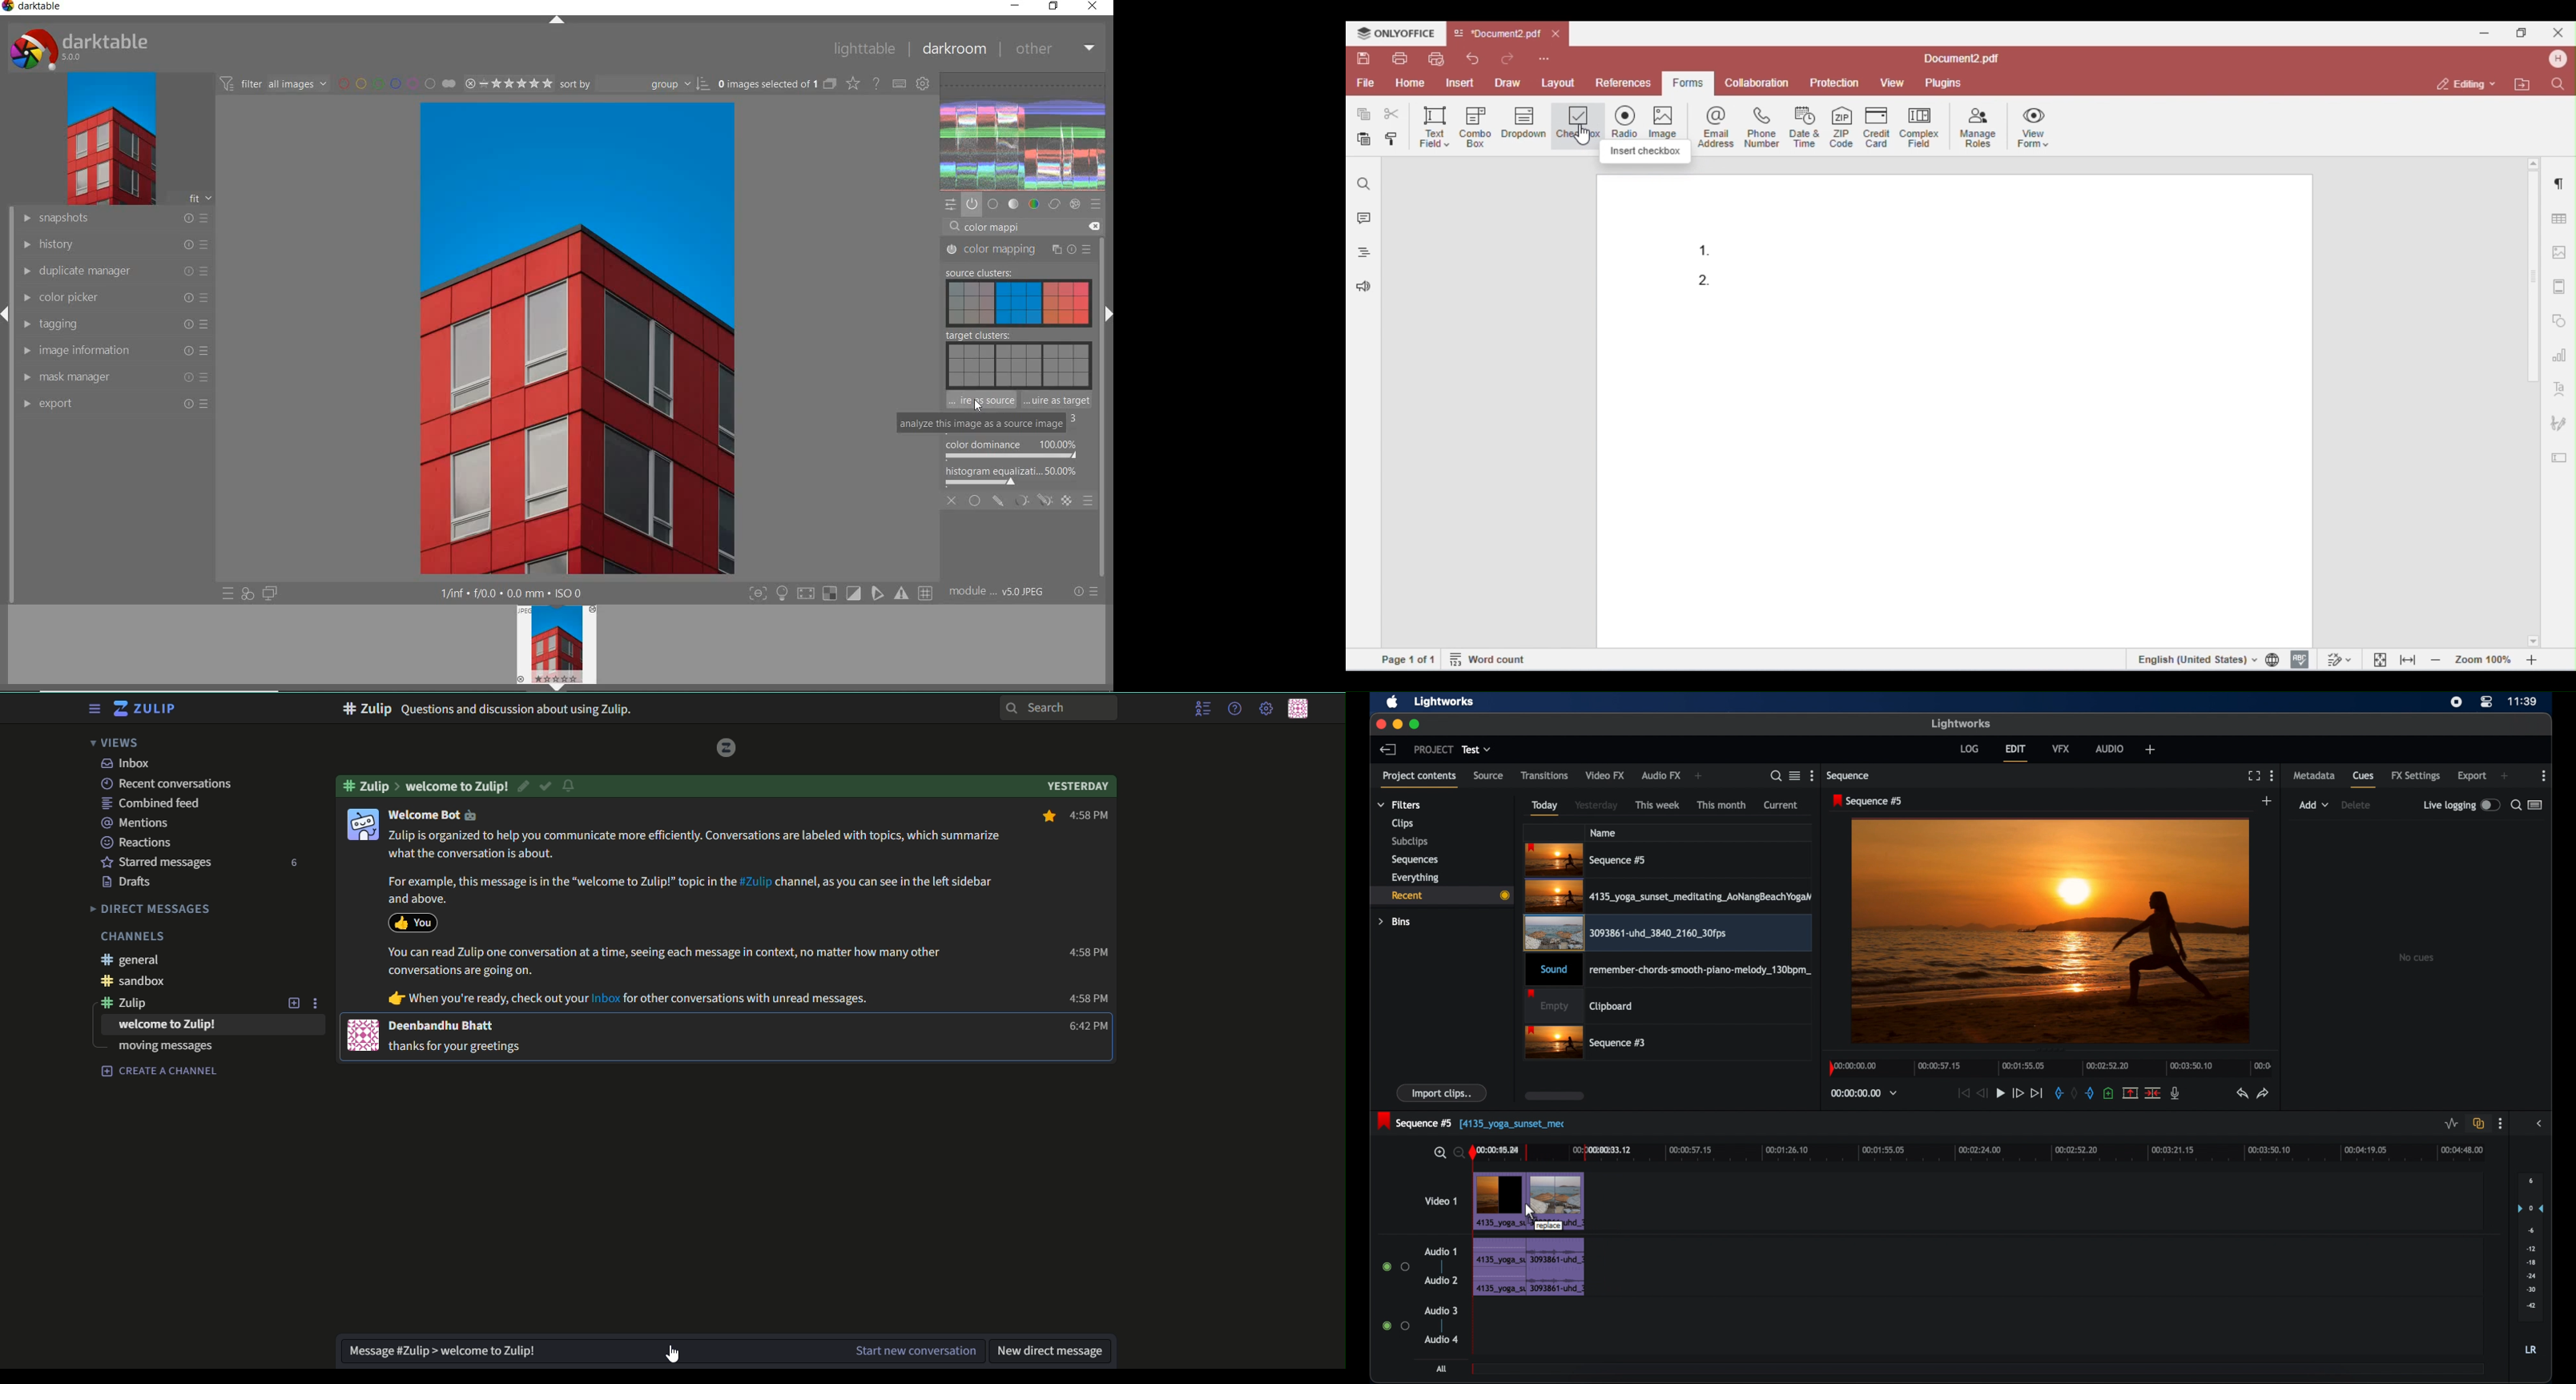  What do you see at coordinates (2539, 1124) in the screenshot?
I see `sidebar` at bounding box center [2539, 1124].